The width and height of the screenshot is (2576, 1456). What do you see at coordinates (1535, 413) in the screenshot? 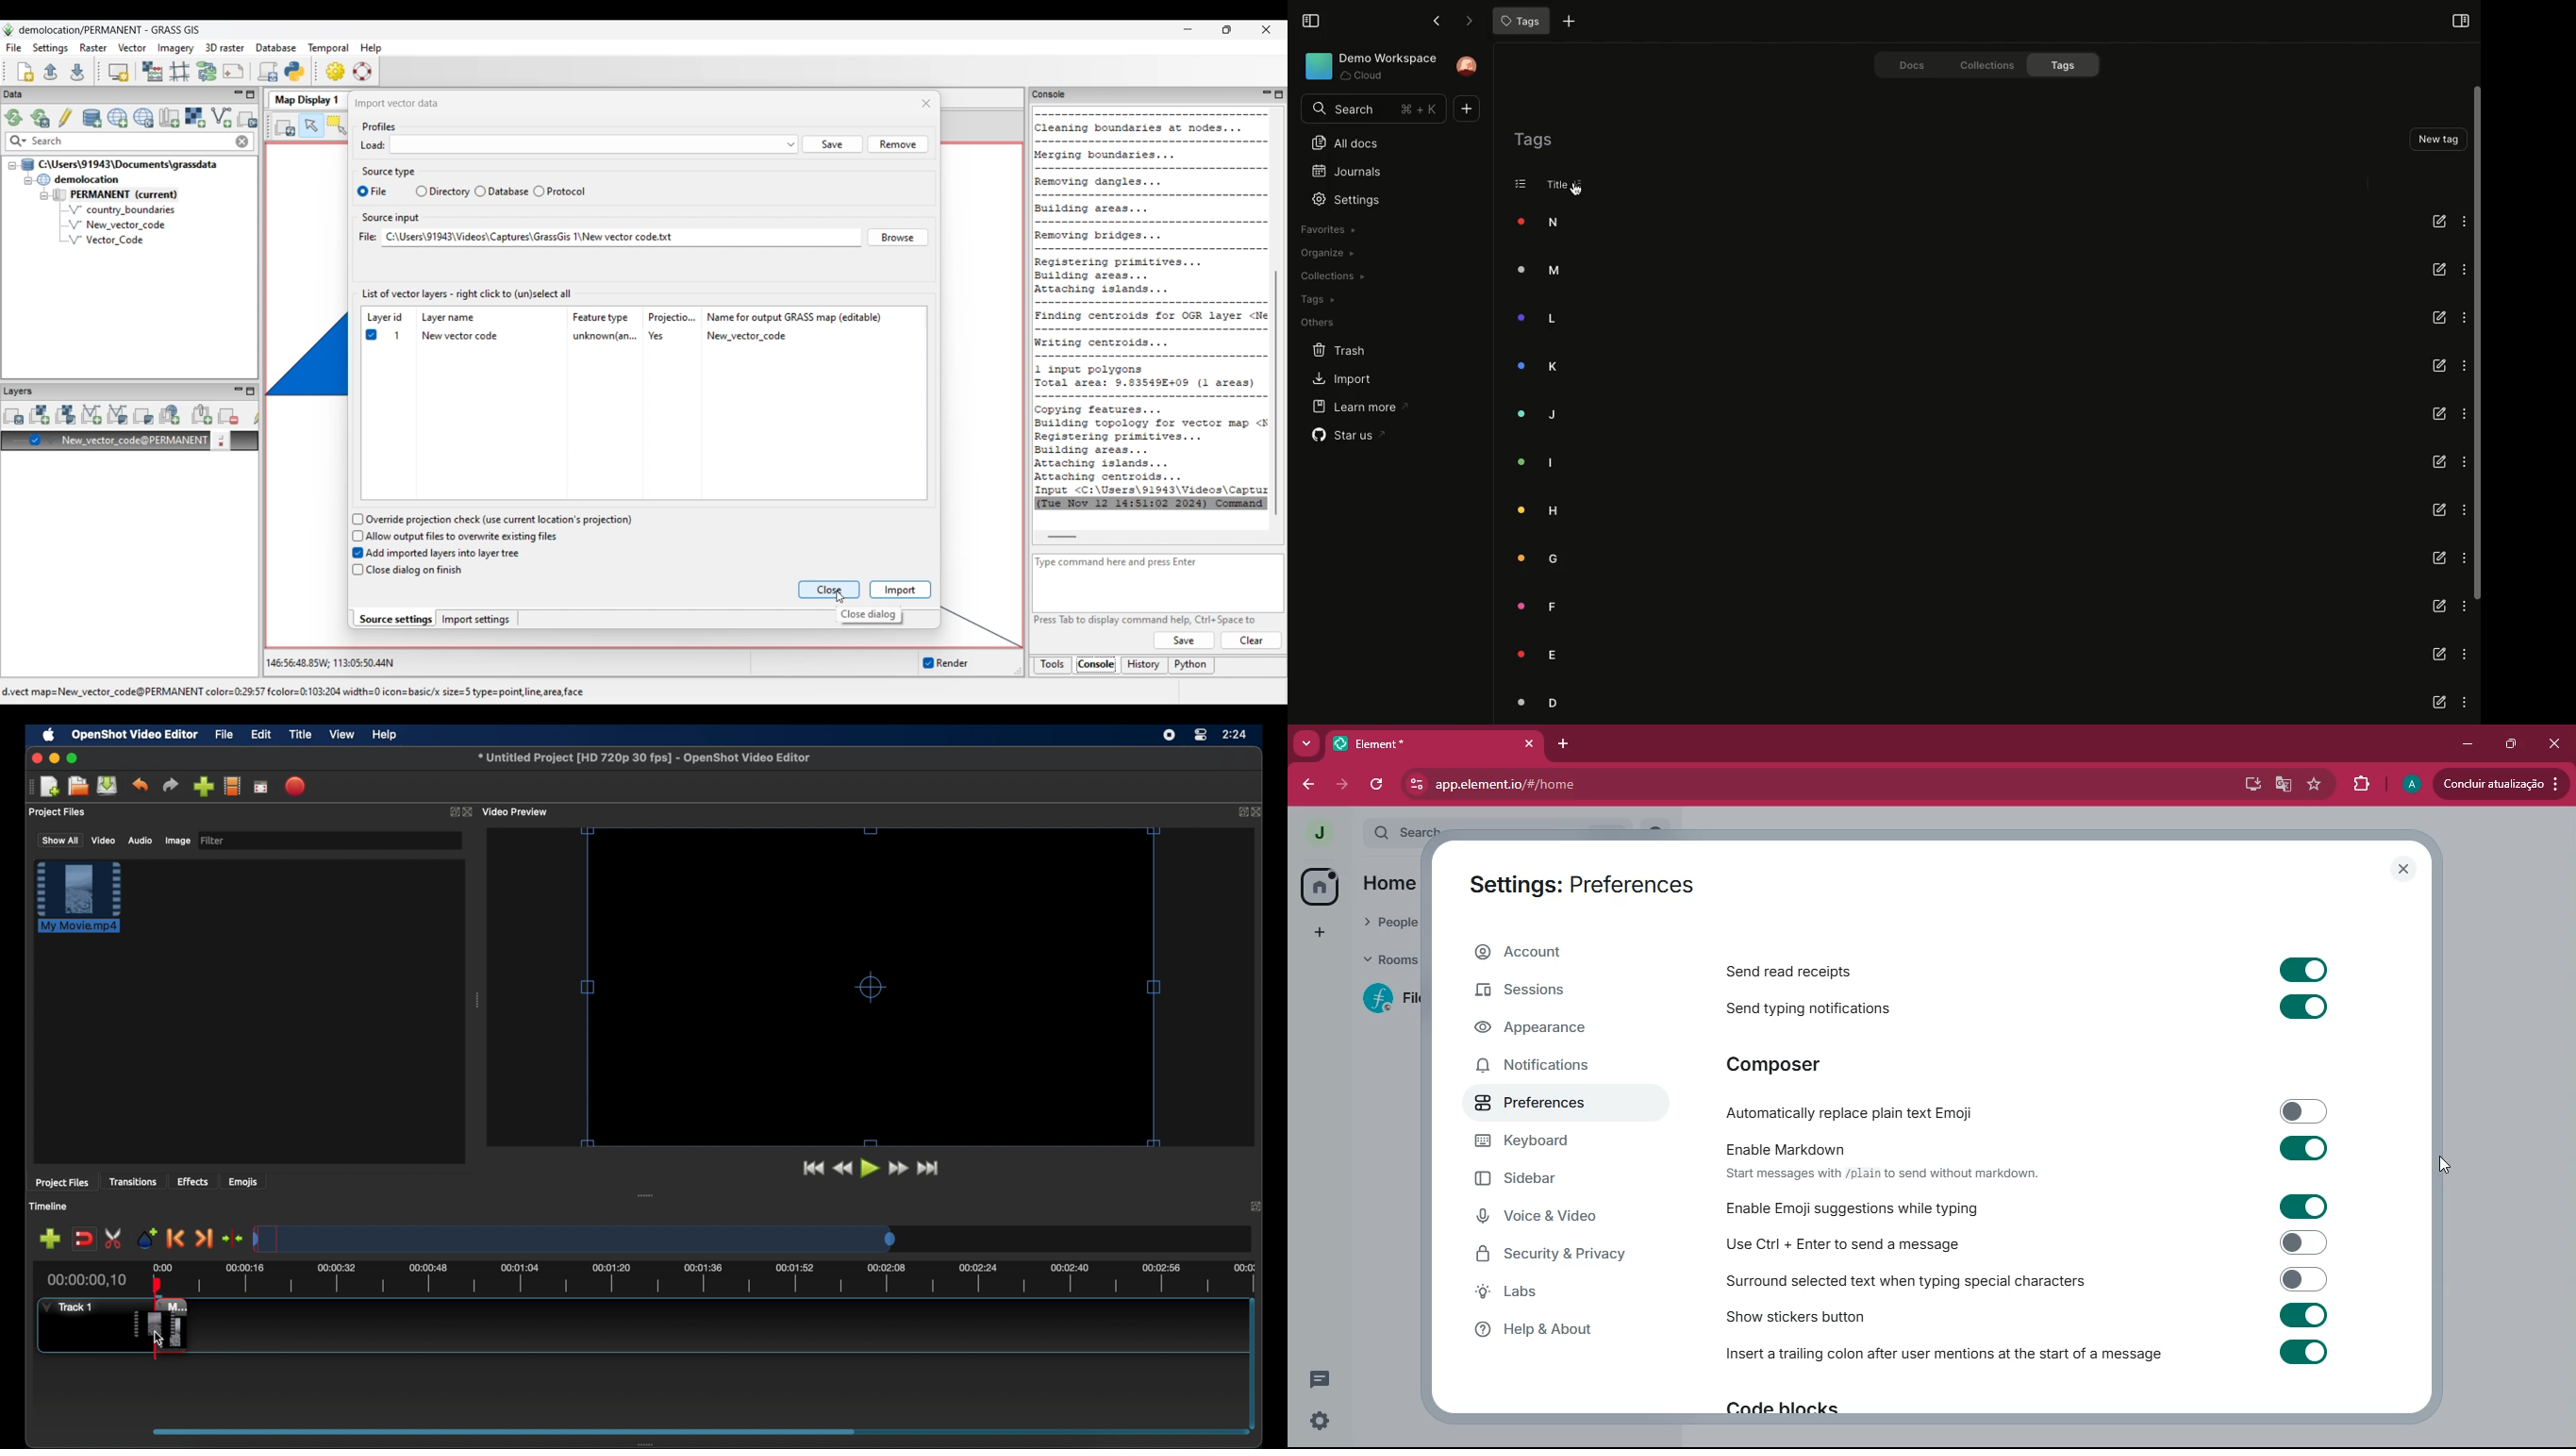
I see `J` at bounding box center [1535, 413].